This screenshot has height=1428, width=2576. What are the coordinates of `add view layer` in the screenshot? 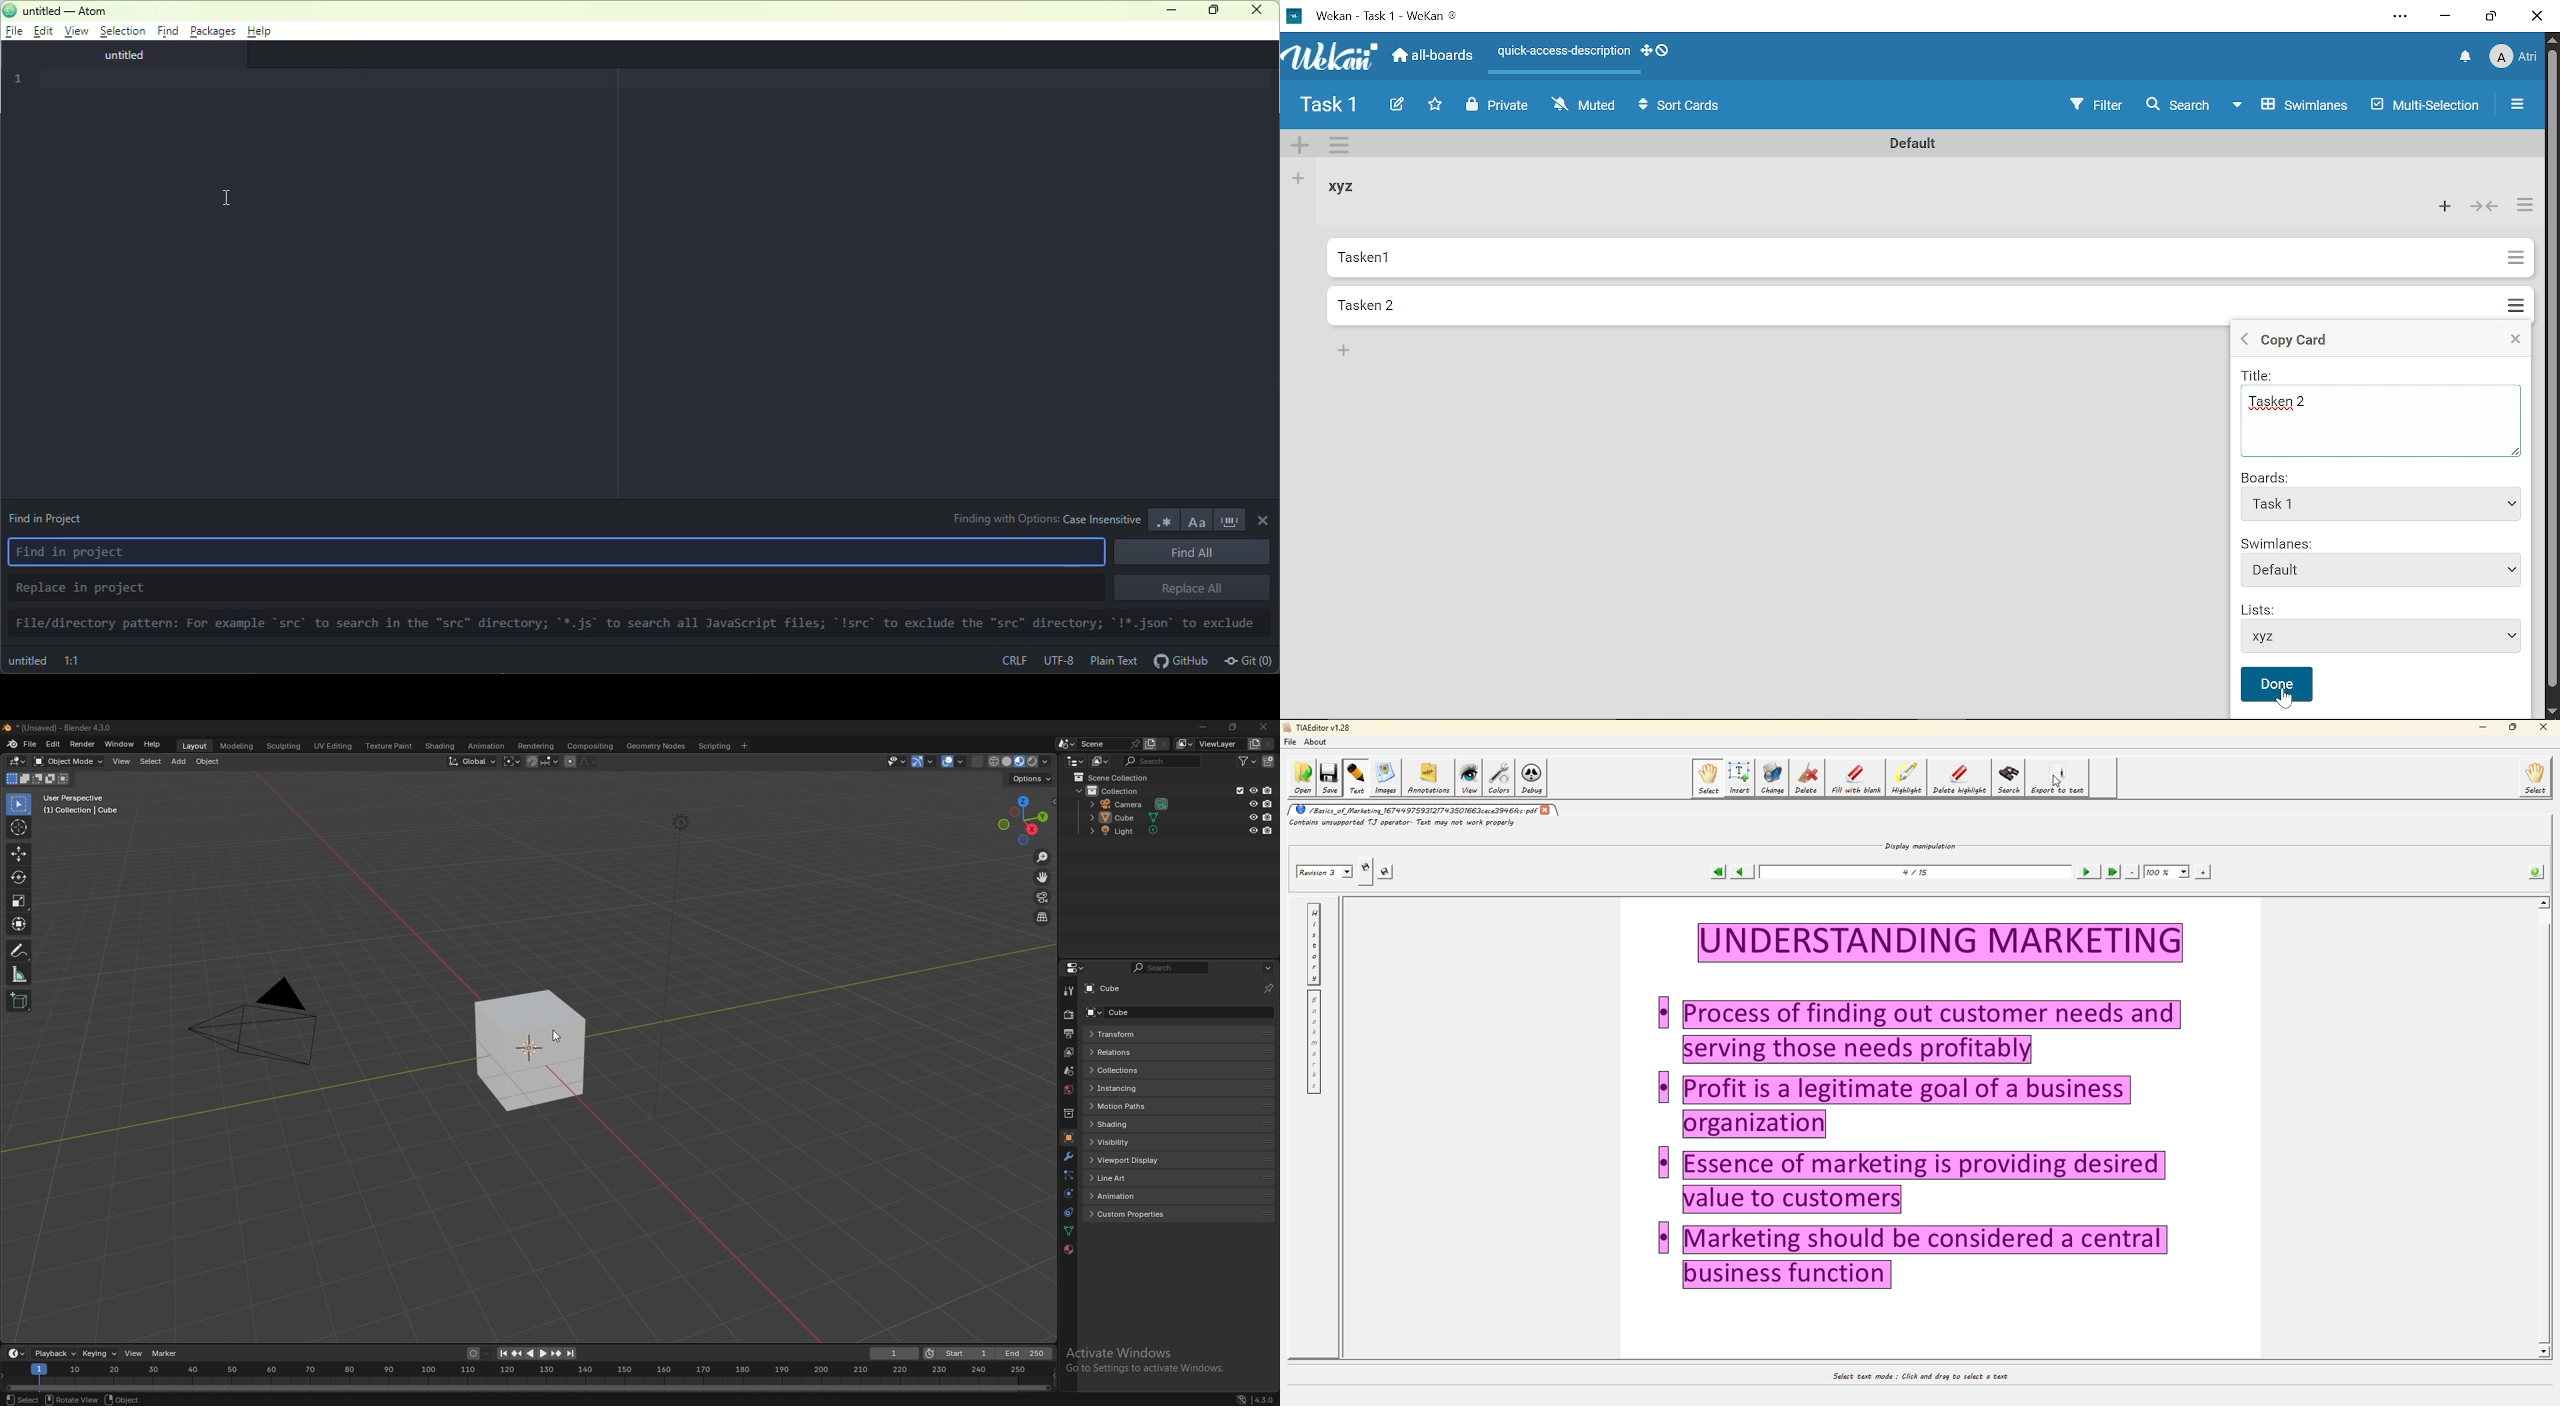 It's located at (1253, 743).